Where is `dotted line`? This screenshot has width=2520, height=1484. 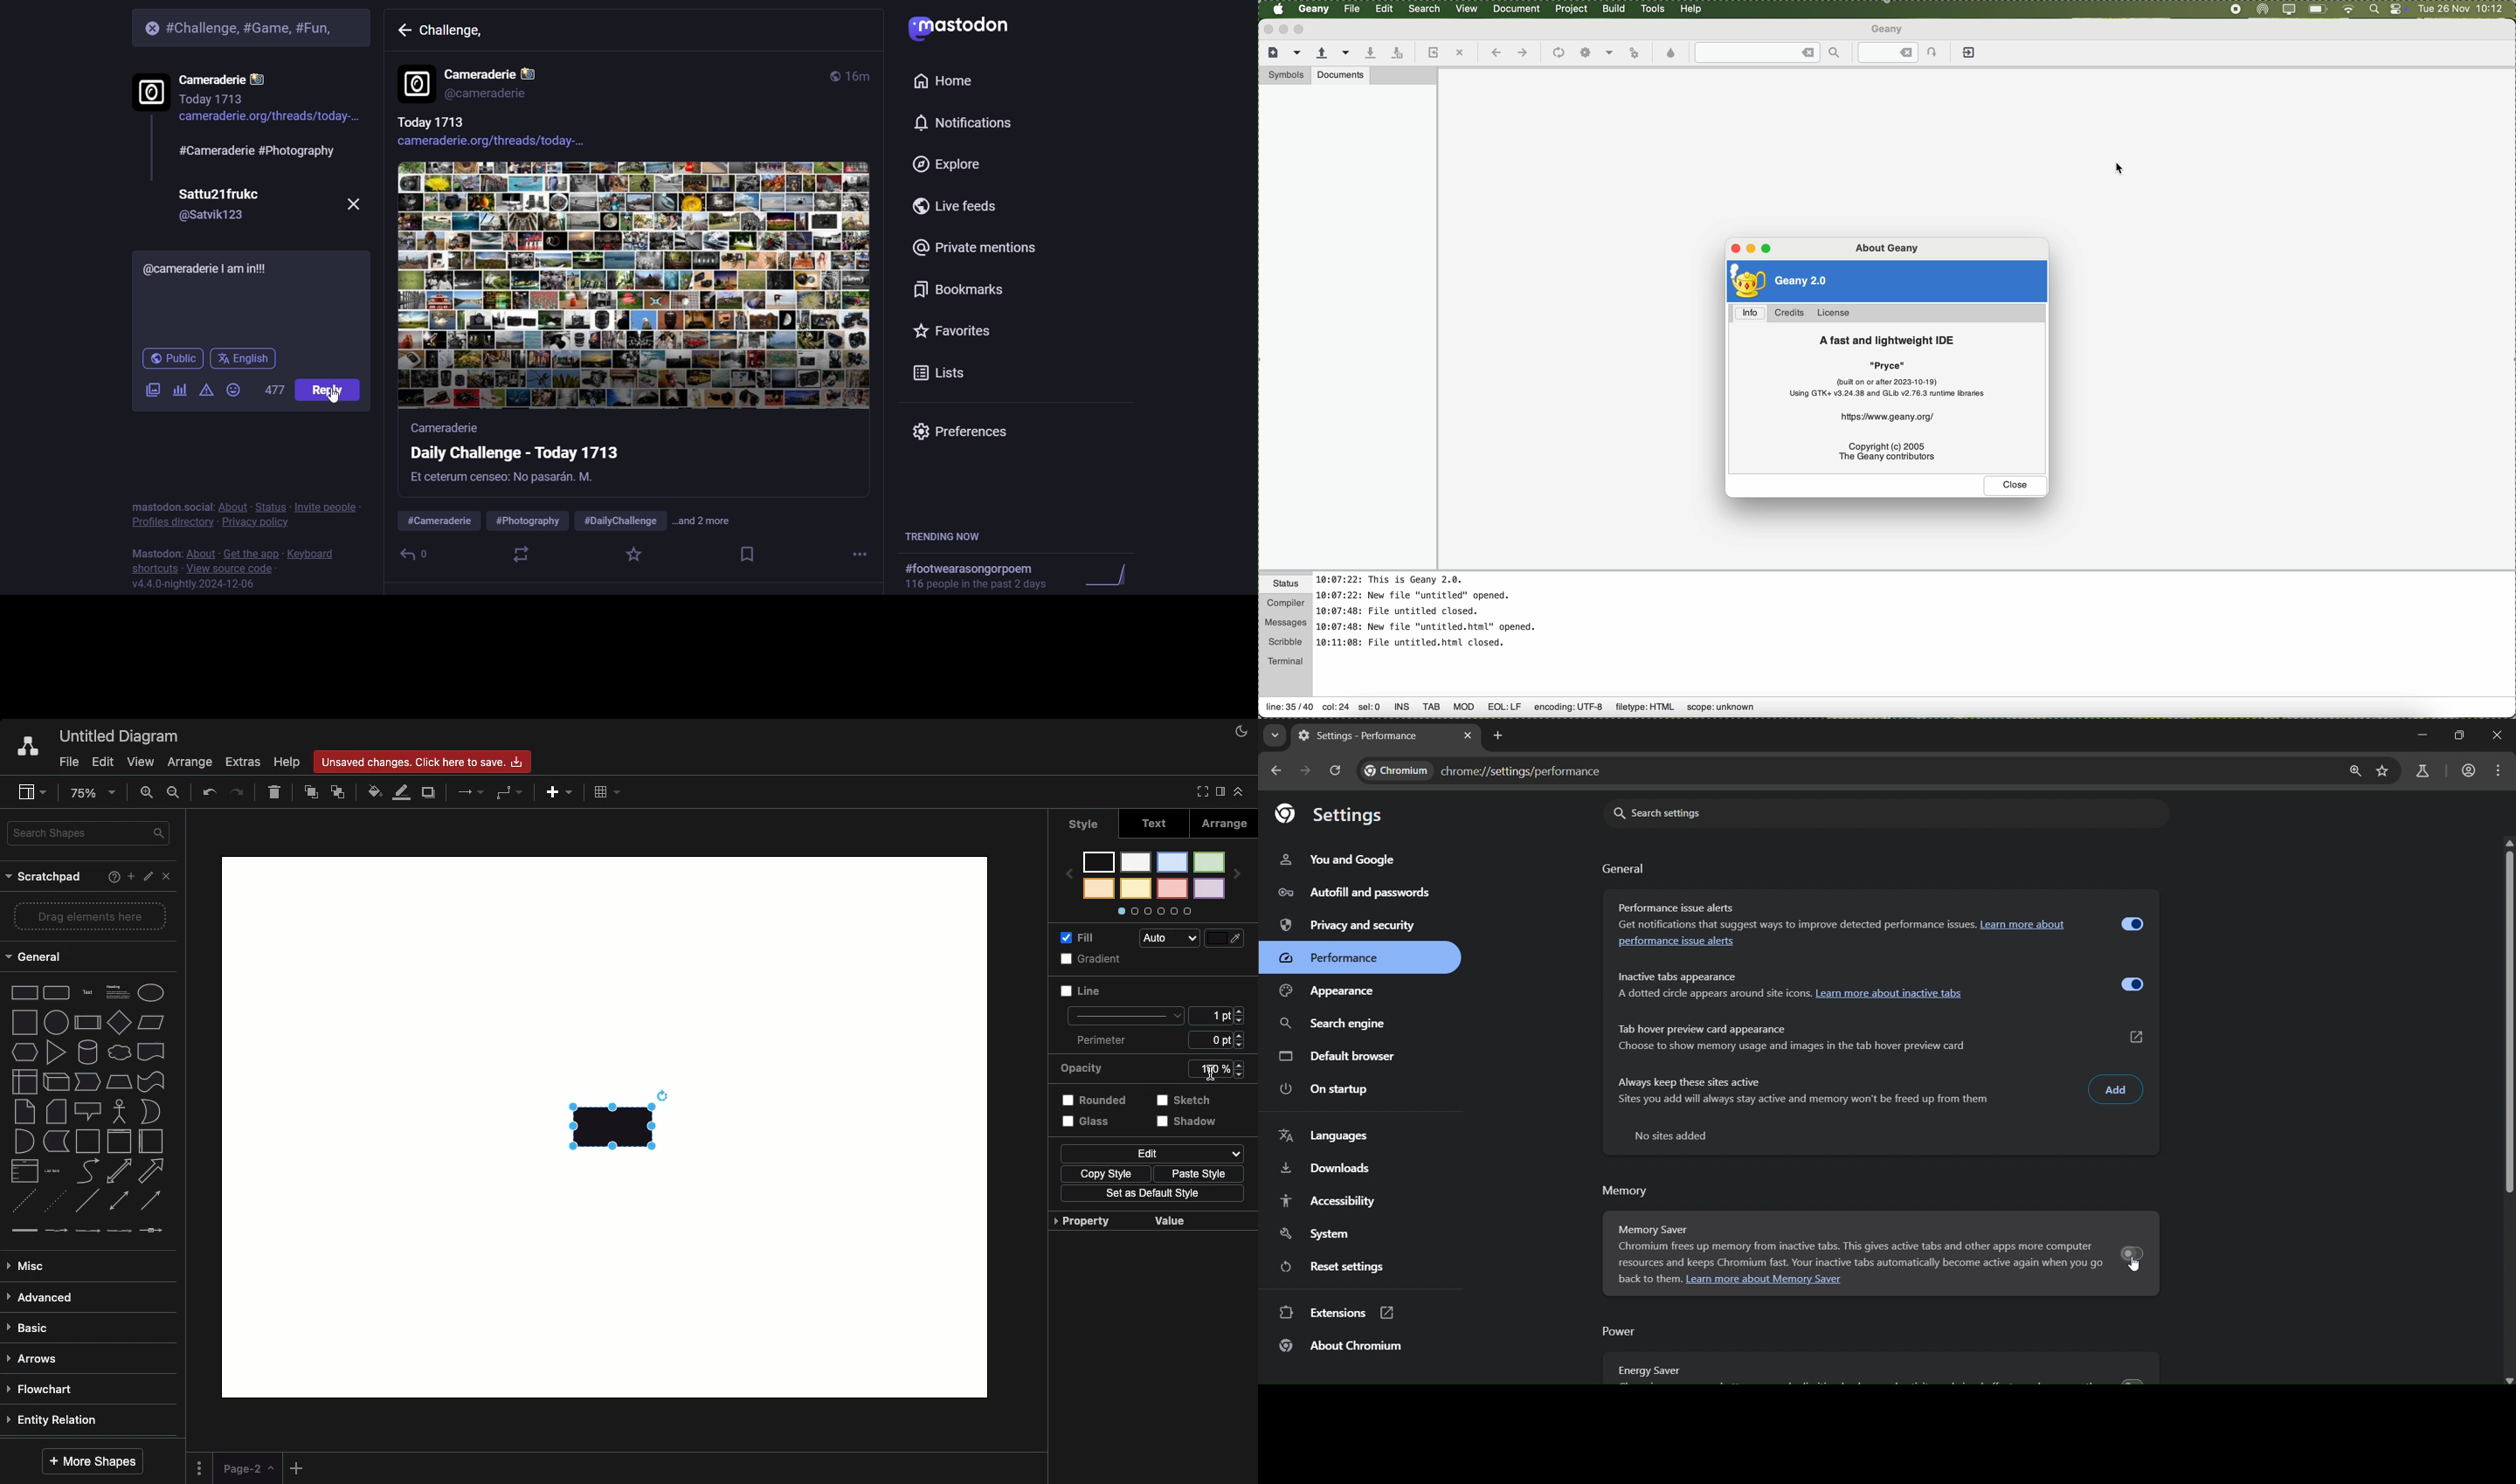 dotted line is located at coordinates (55, 1202).